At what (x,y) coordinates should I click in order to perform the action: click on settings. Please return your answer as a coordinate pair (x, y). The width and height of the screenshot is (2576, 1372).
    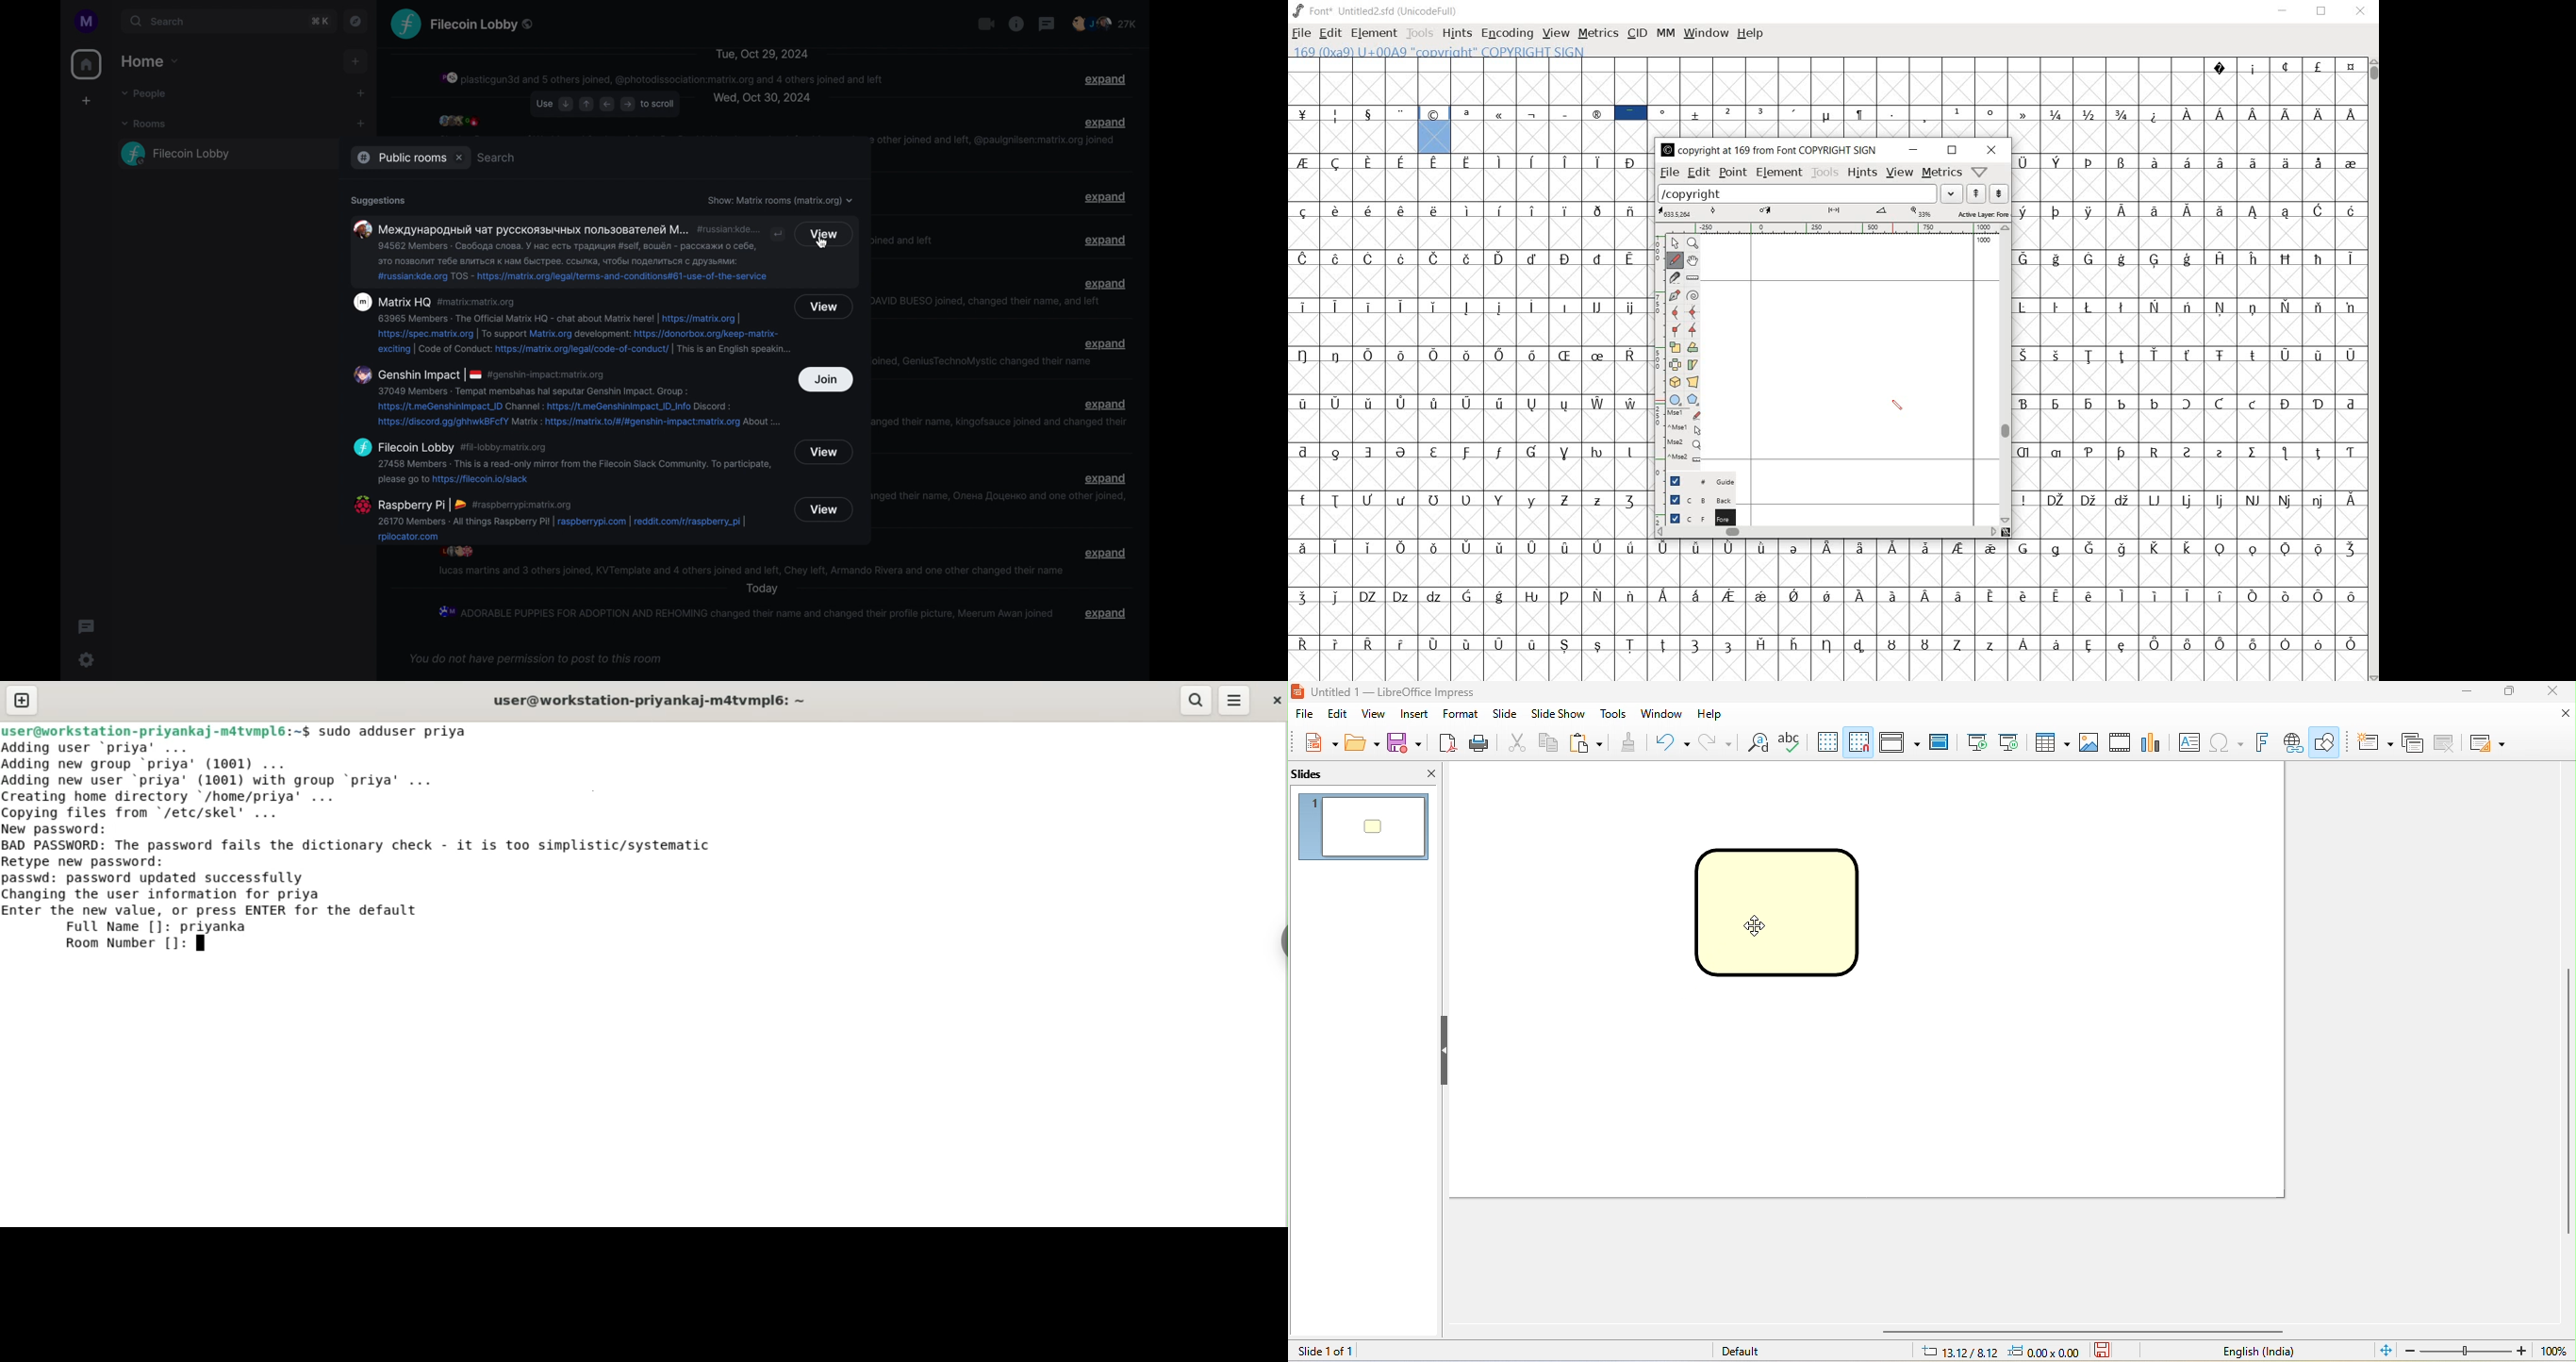
    Looking at the image, I should click on (87, 660).